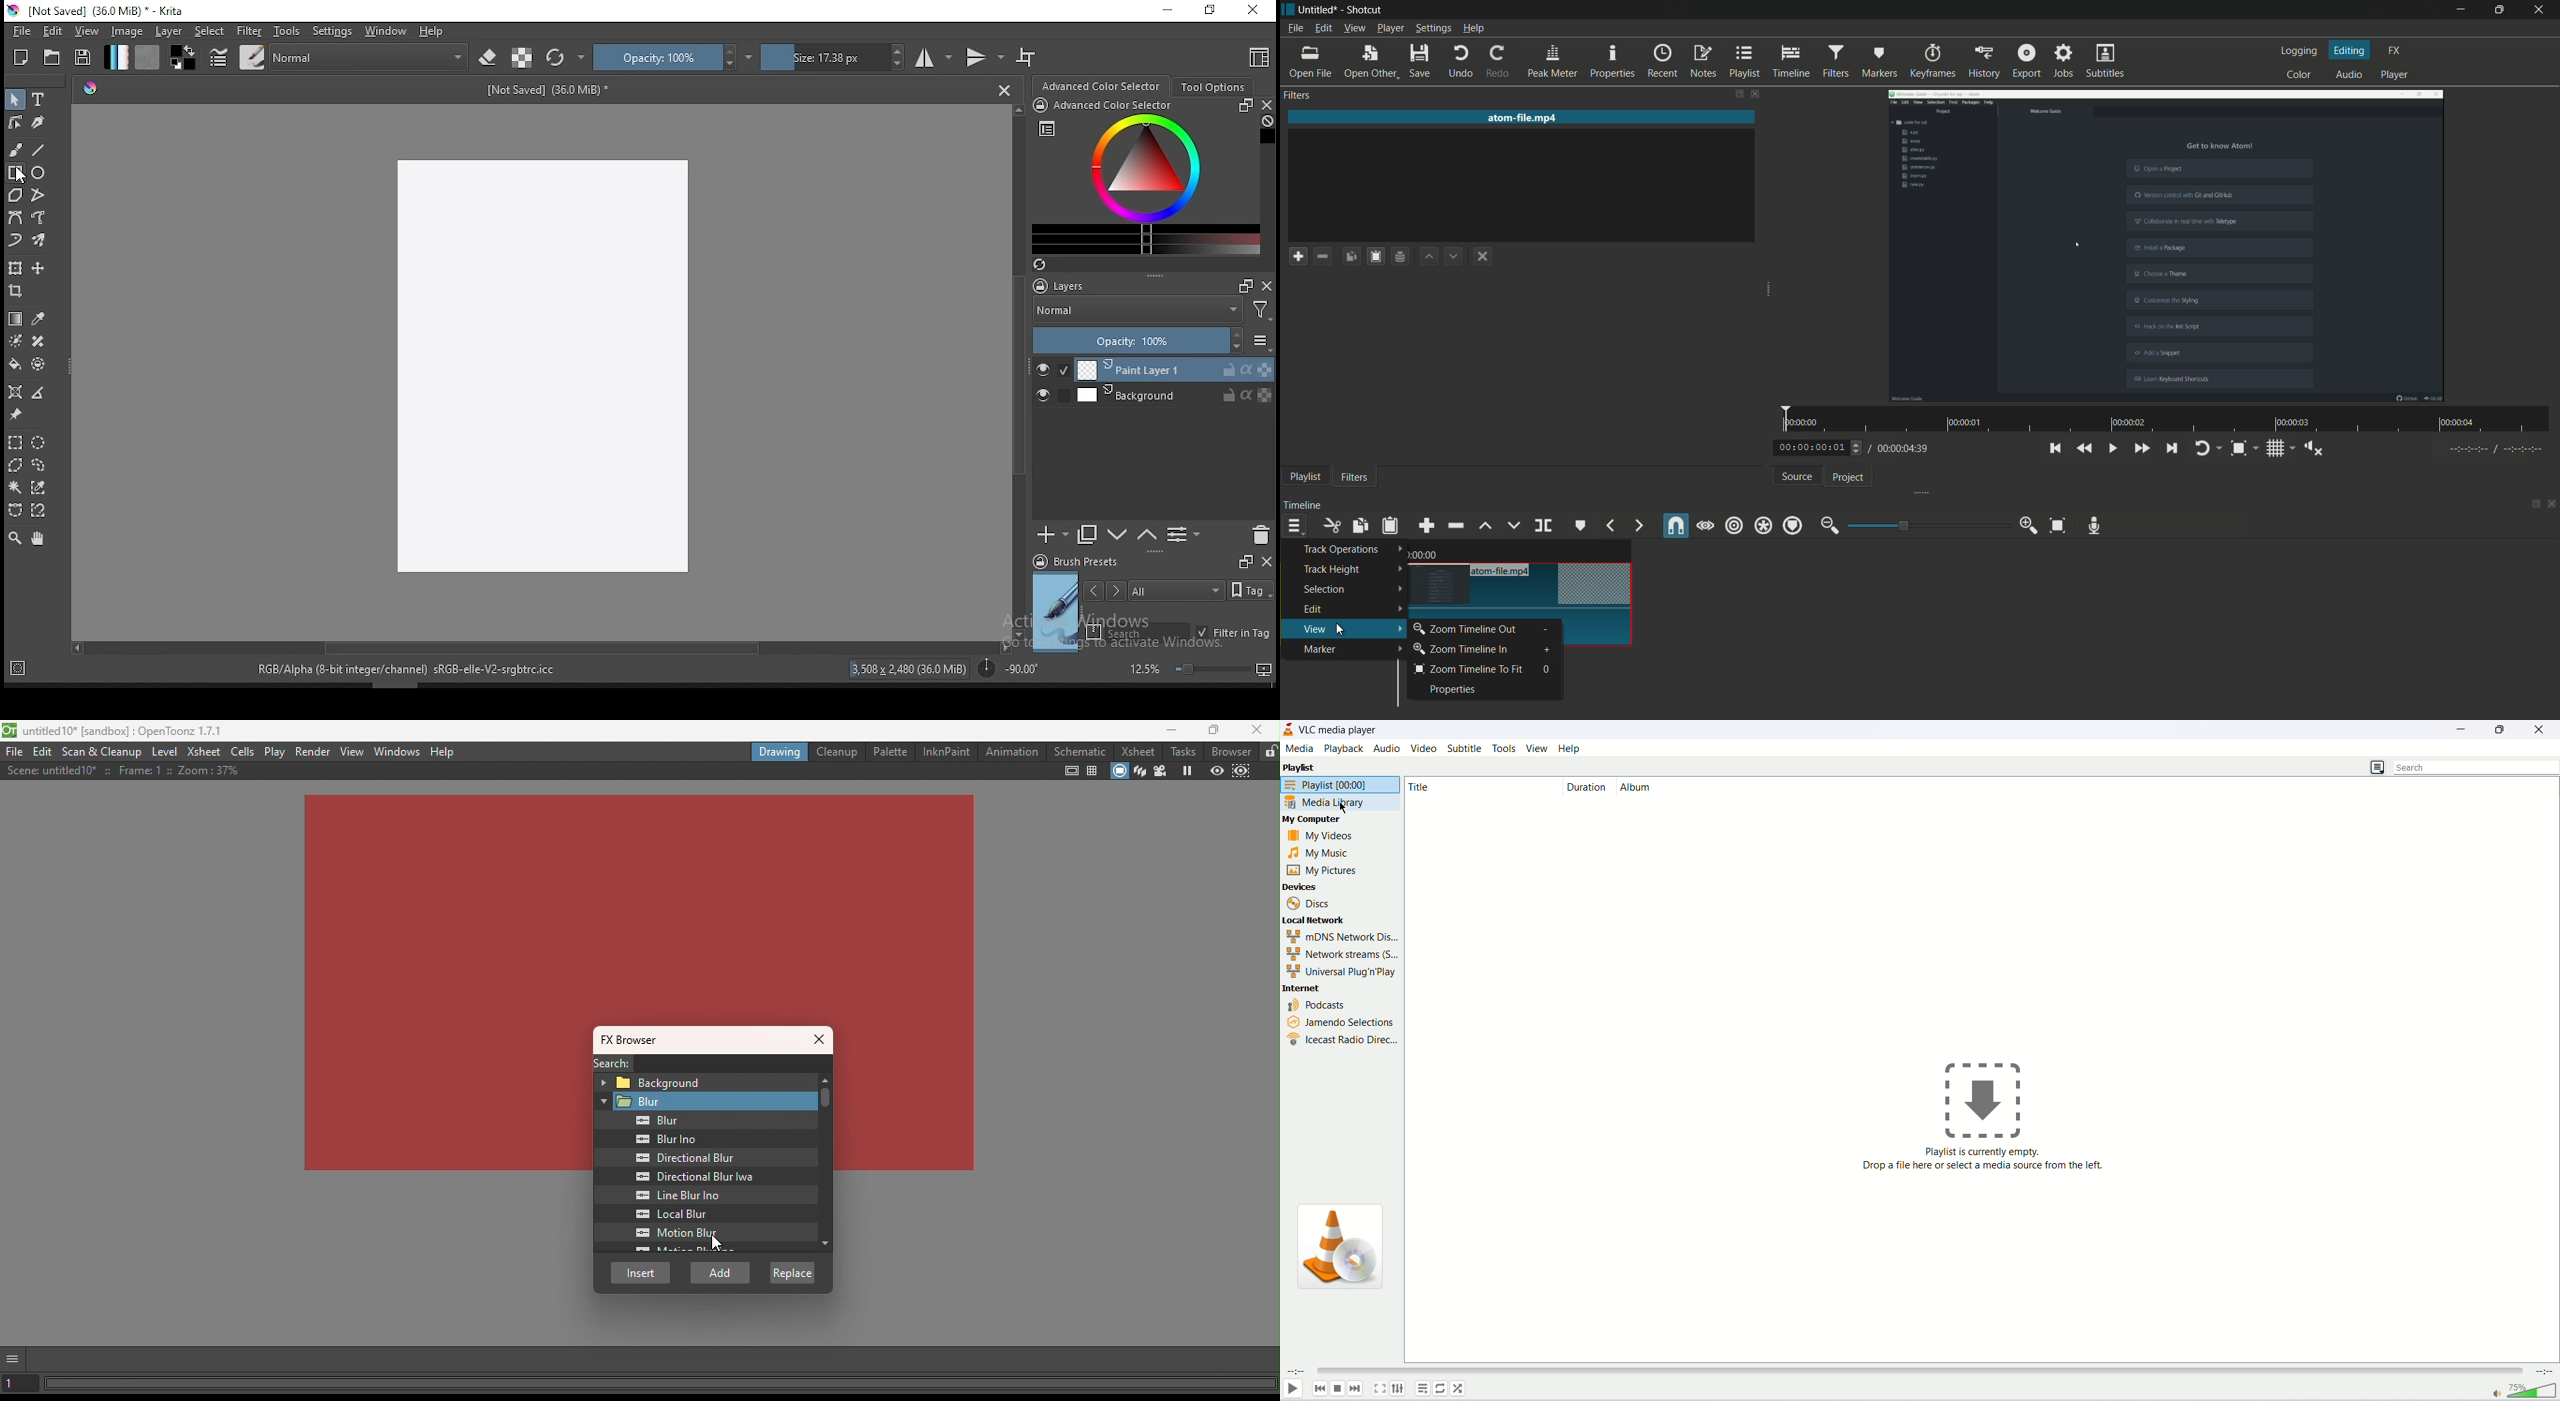 The image size is (2576, 1428). What do you see at coordinates (1463, 629) in the screenshot?
I see `zoom timeline out` at bounding box center [1463, 629].